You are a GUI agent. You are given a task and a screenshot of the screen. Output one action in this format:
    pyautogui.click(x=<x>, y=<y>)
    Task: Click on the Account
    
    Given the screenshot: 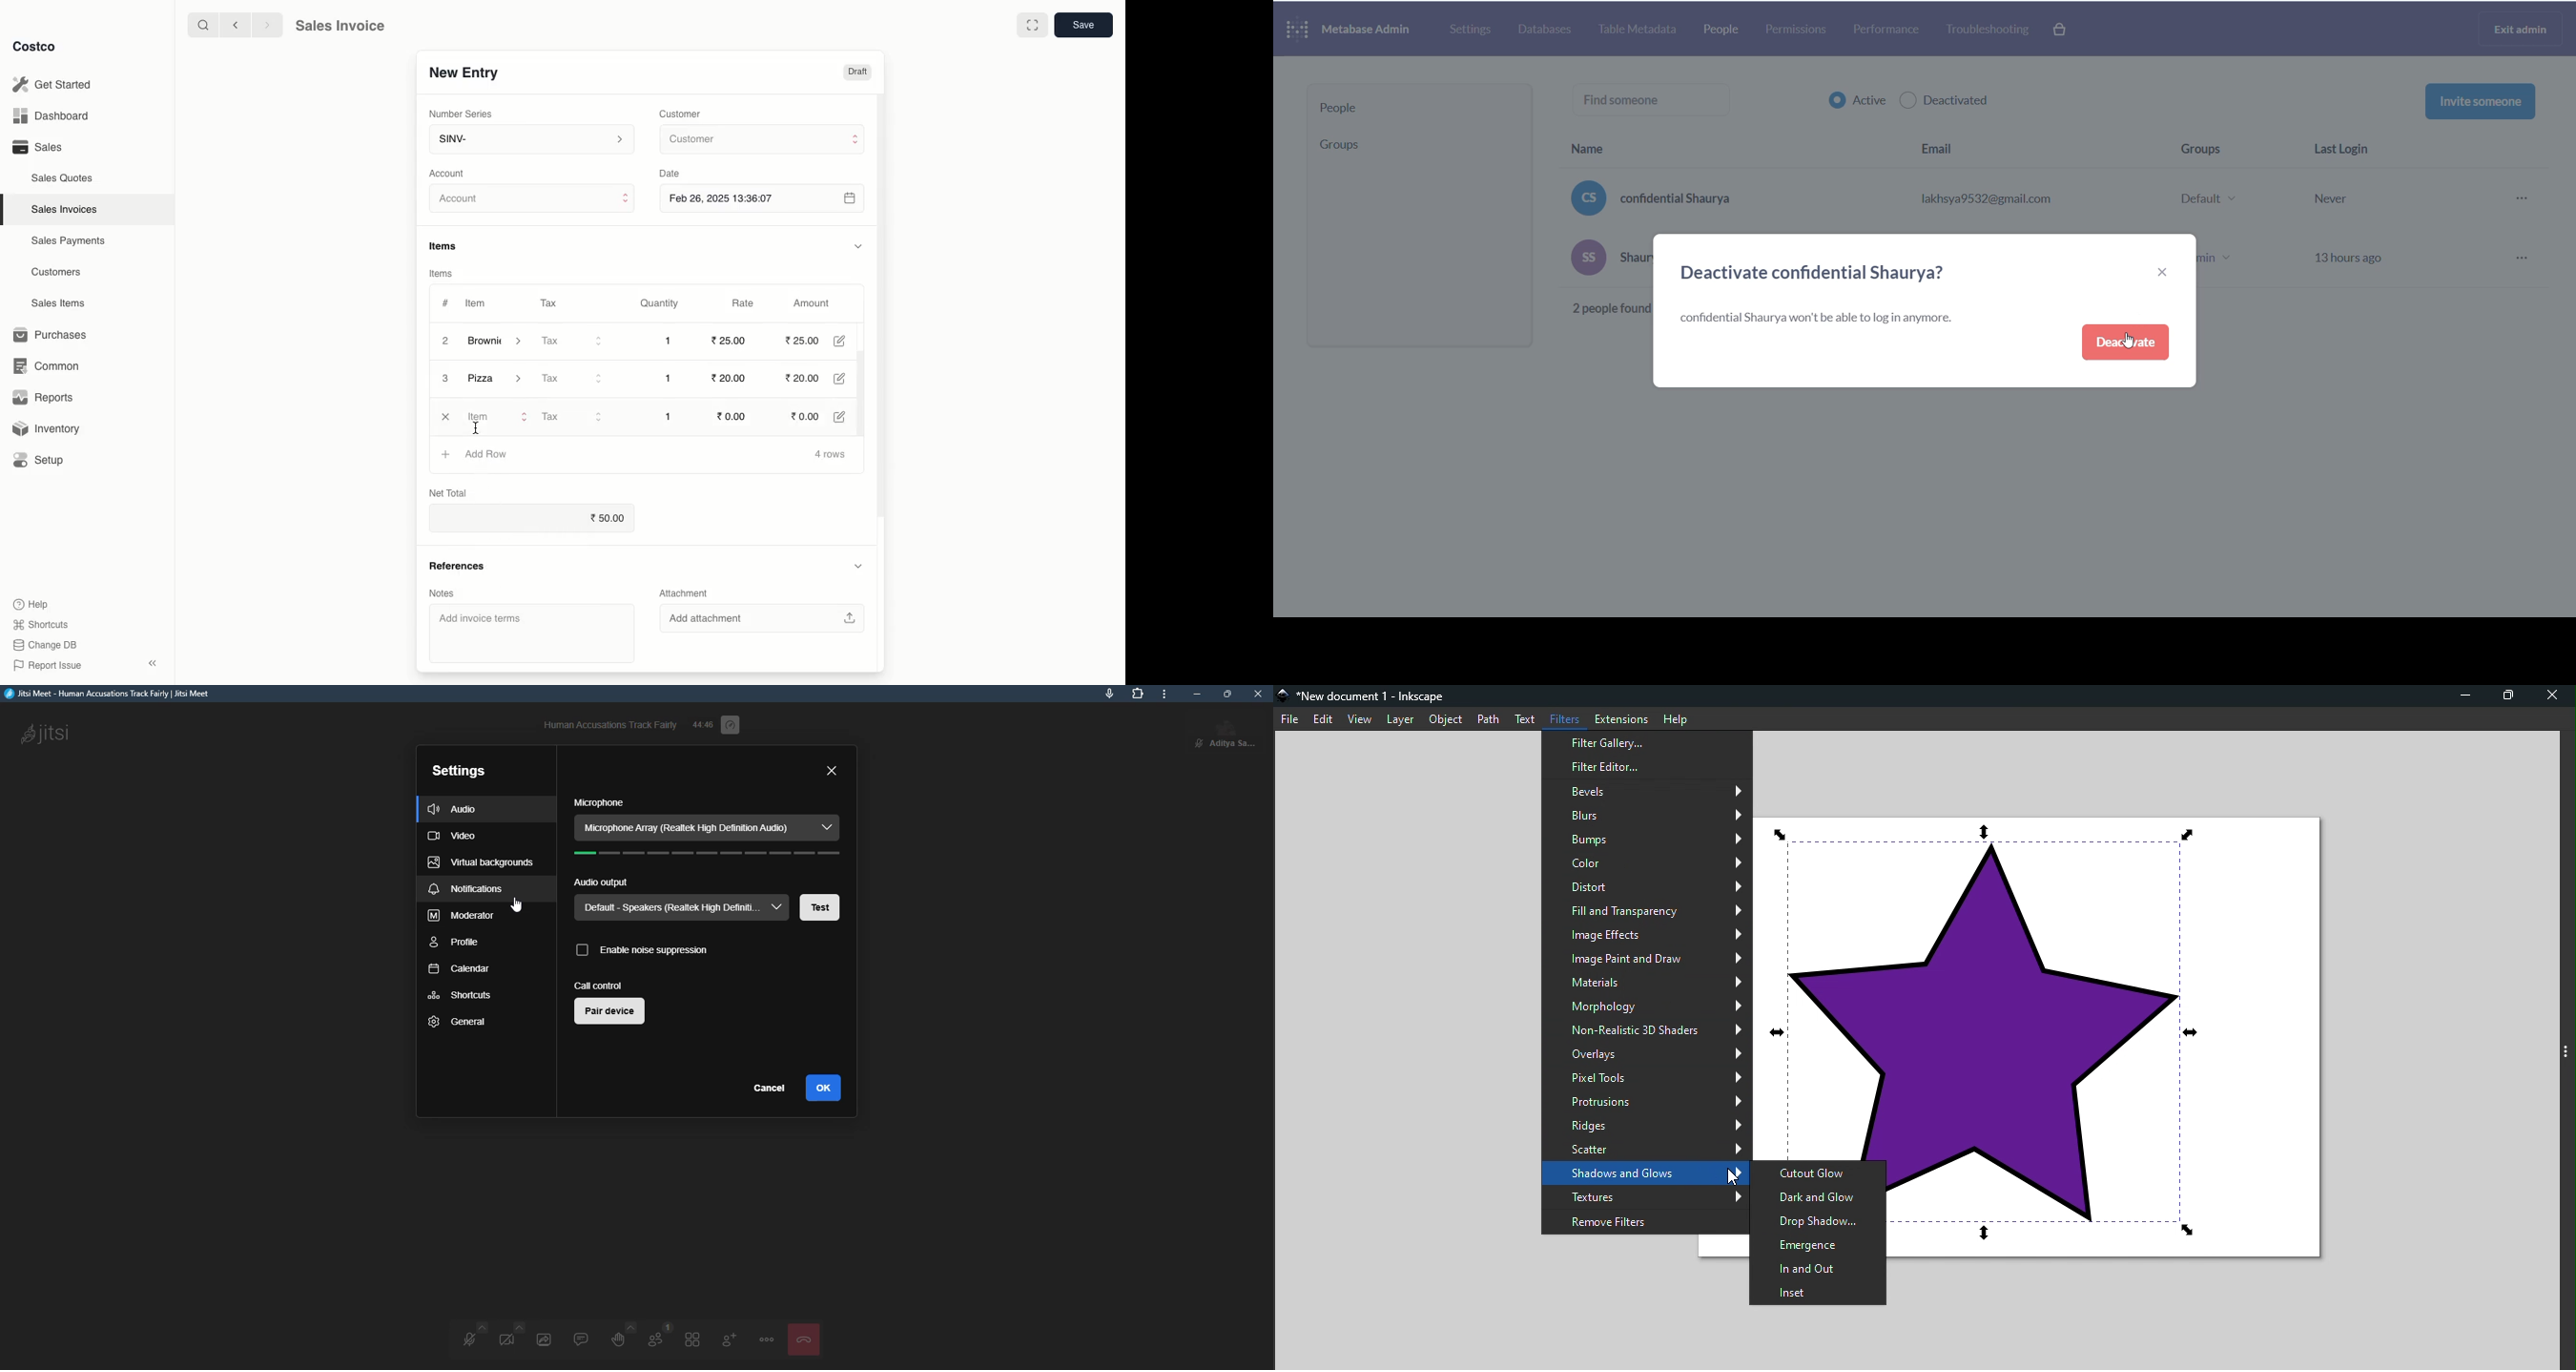 What is the action you would take?
    pyautogui.click(x=533, y=201)
    